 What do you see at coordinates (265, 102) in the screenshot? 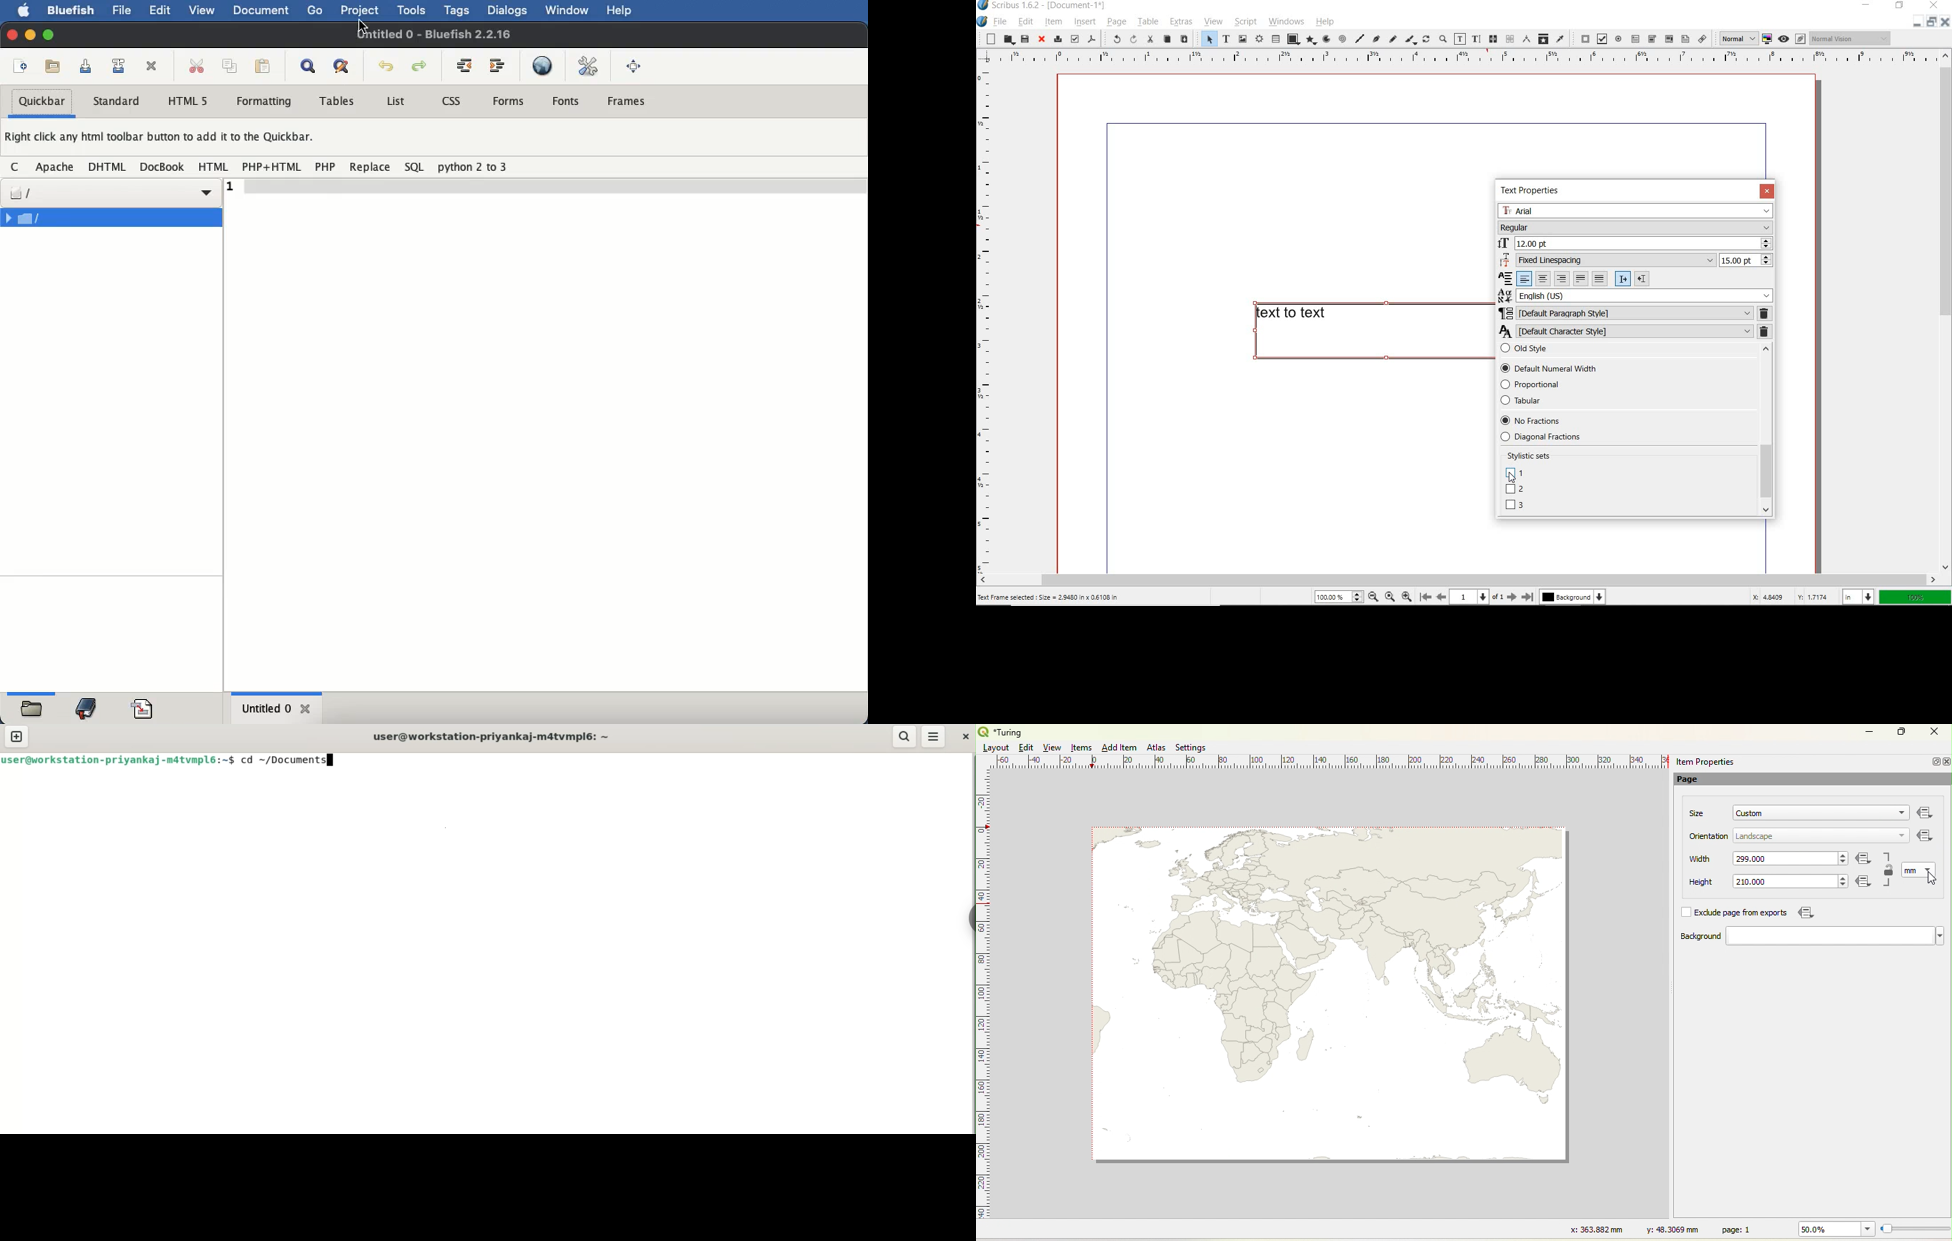
I see `formatting` at bounding box center [265, 102].